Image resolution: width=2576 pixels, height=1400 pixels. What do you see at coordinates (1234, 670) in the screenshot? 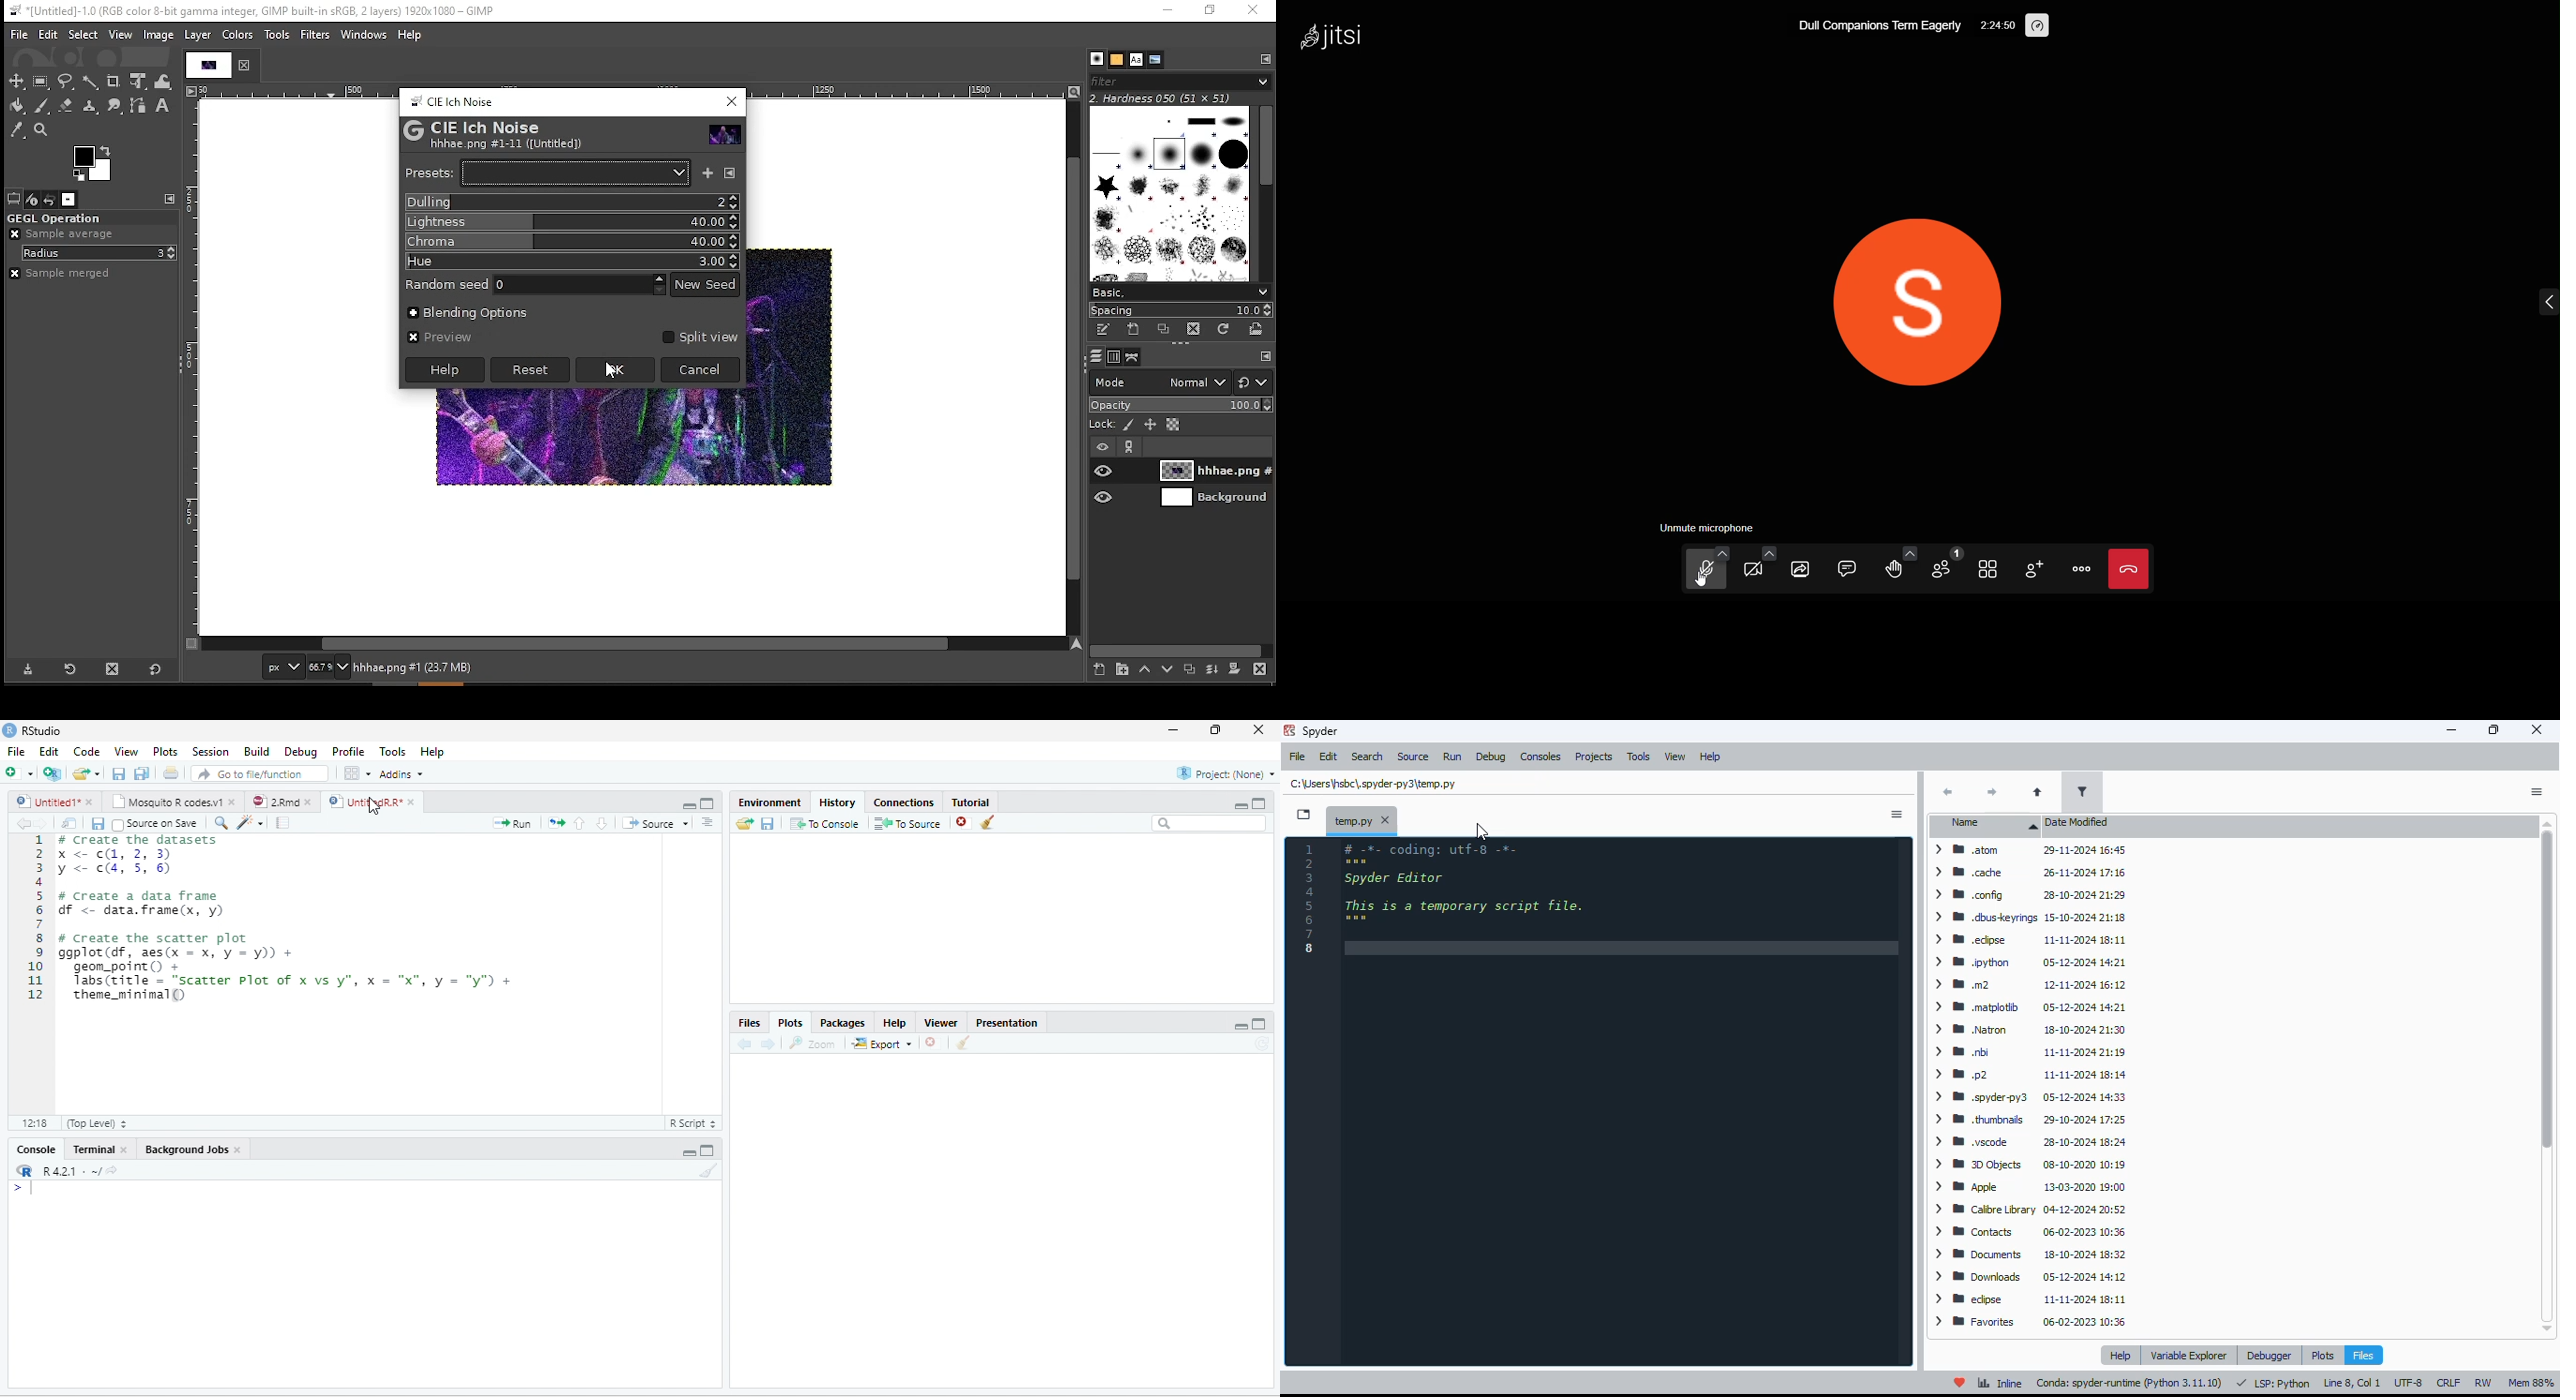
I see `add a mask` at bounding box center [1234, 670].